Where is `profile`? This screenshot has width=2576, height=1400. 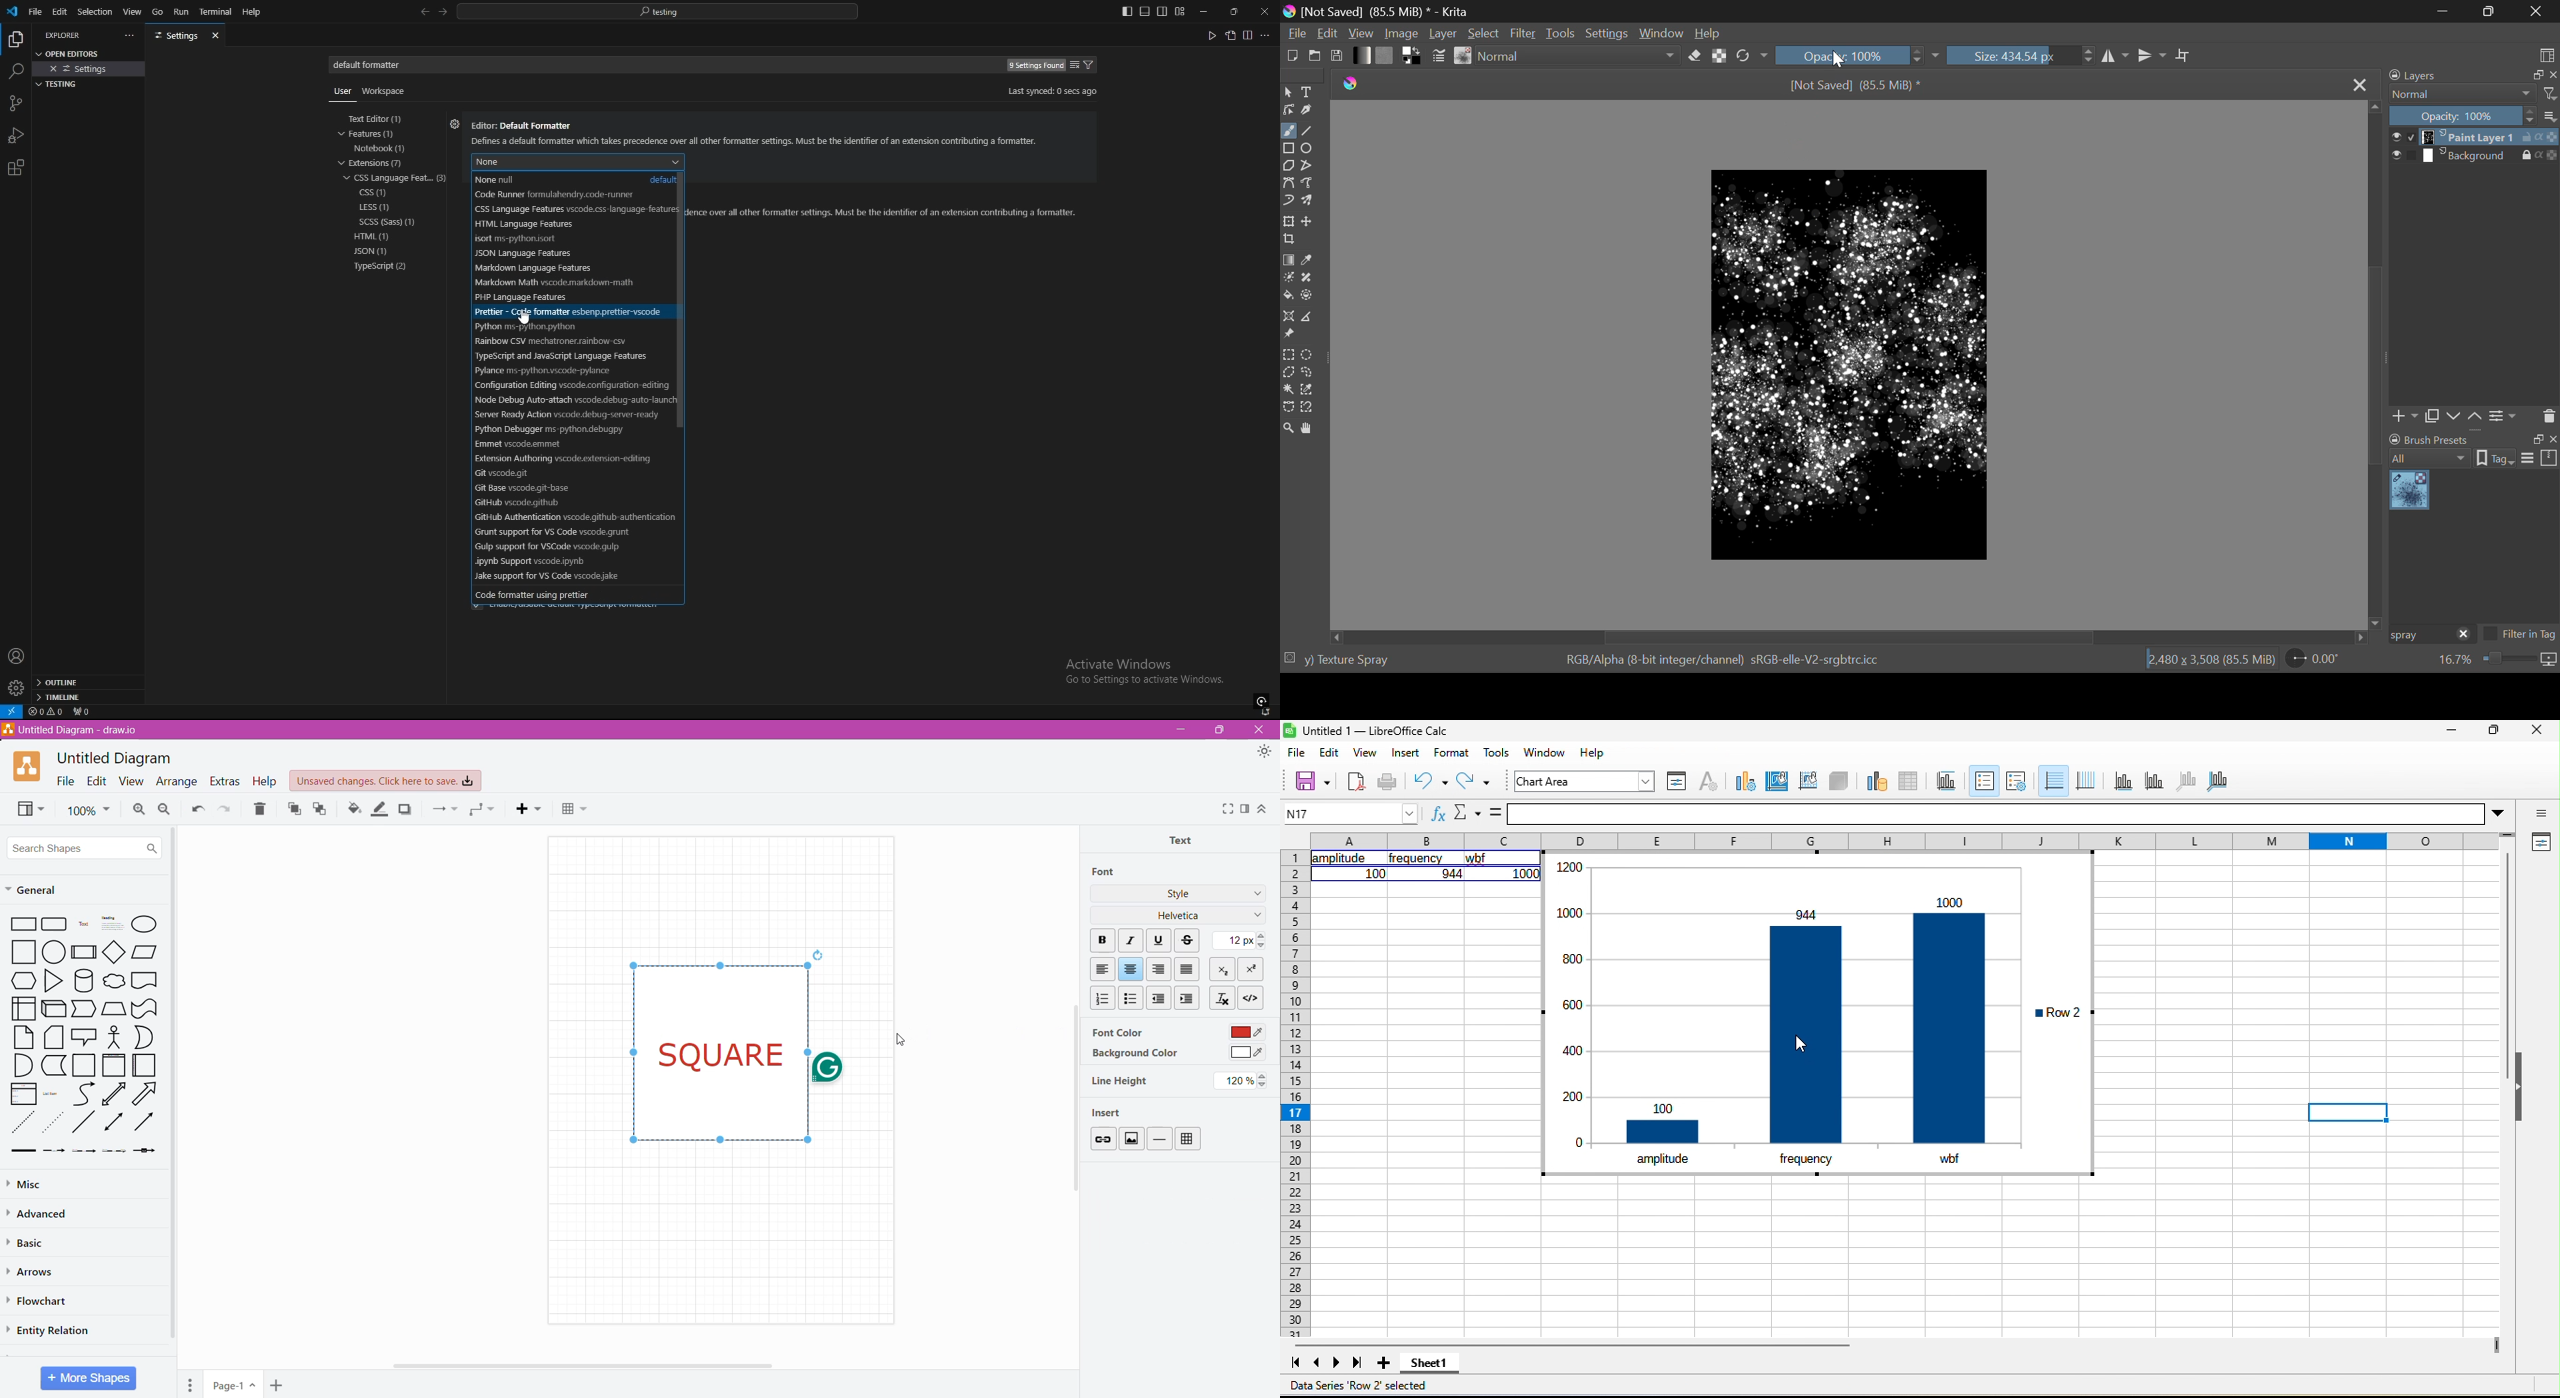
profile is located at coordinates (16, 656).